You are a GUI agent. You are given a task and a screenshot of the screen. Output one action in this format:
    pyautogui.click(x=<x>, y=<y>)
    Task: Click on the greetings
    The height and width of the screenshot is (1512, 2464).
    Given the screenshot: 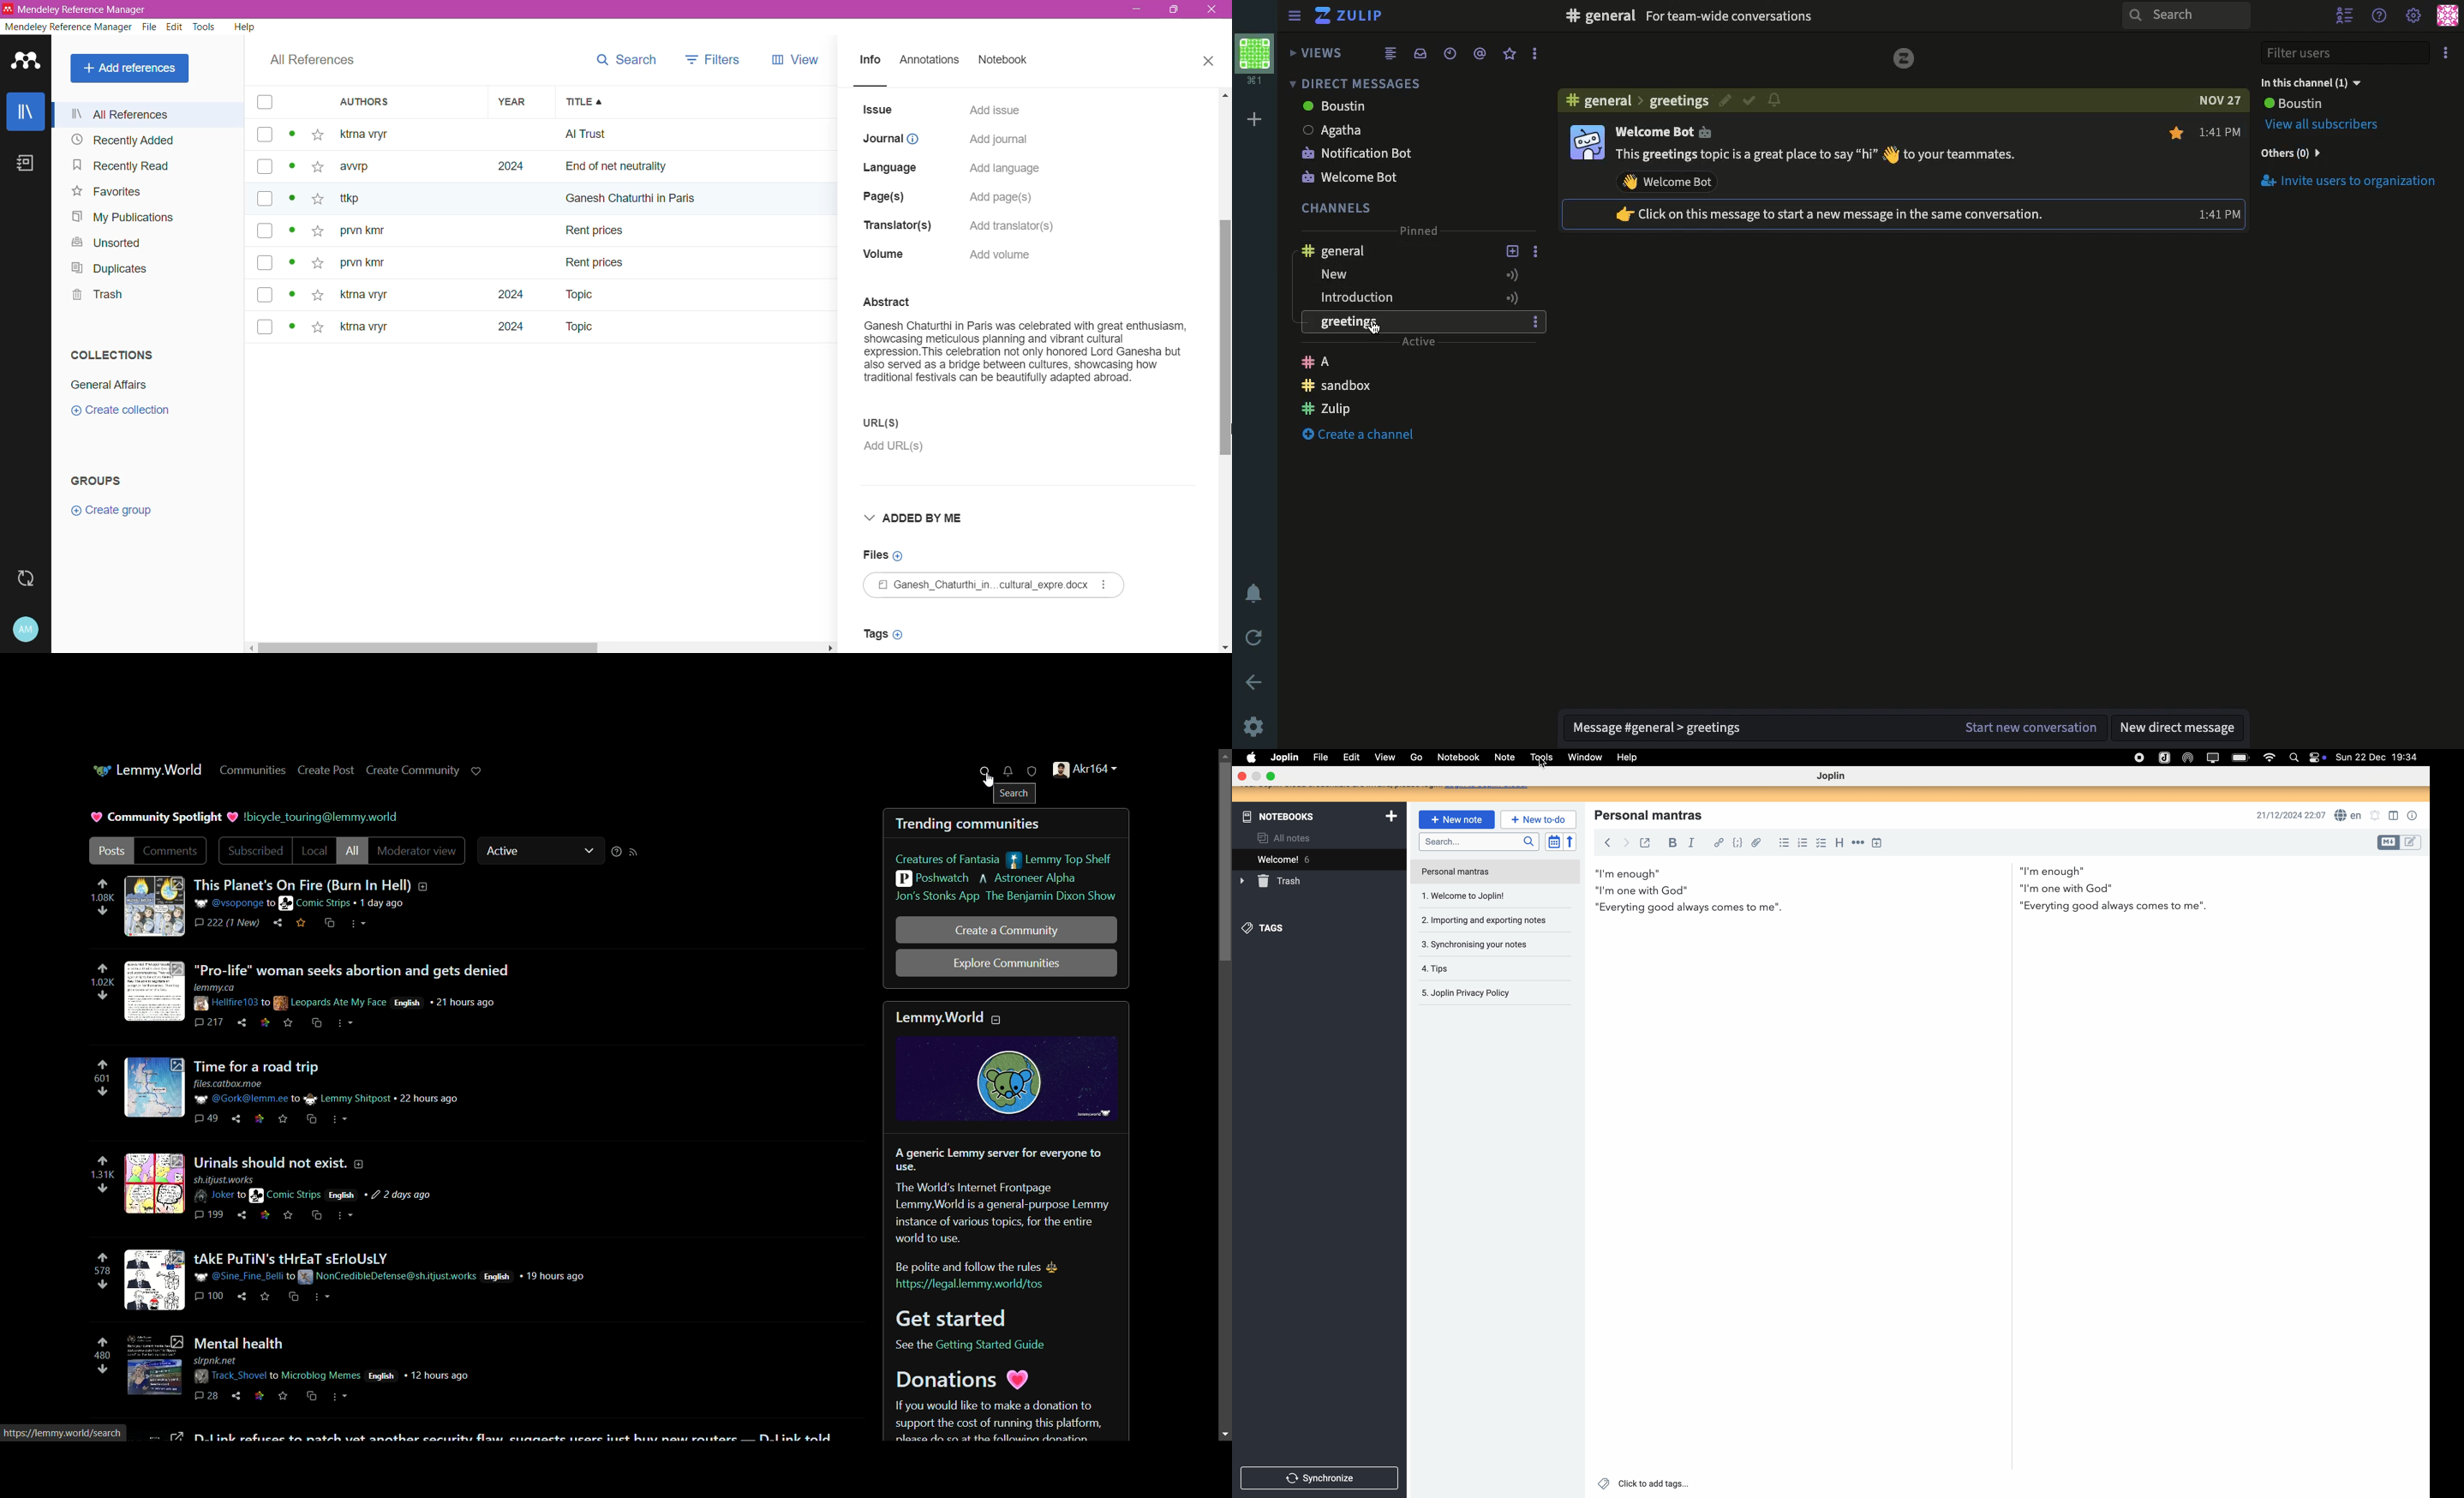 What is the action you would take?
    pyautogui.click(x=1408, y=321)
    